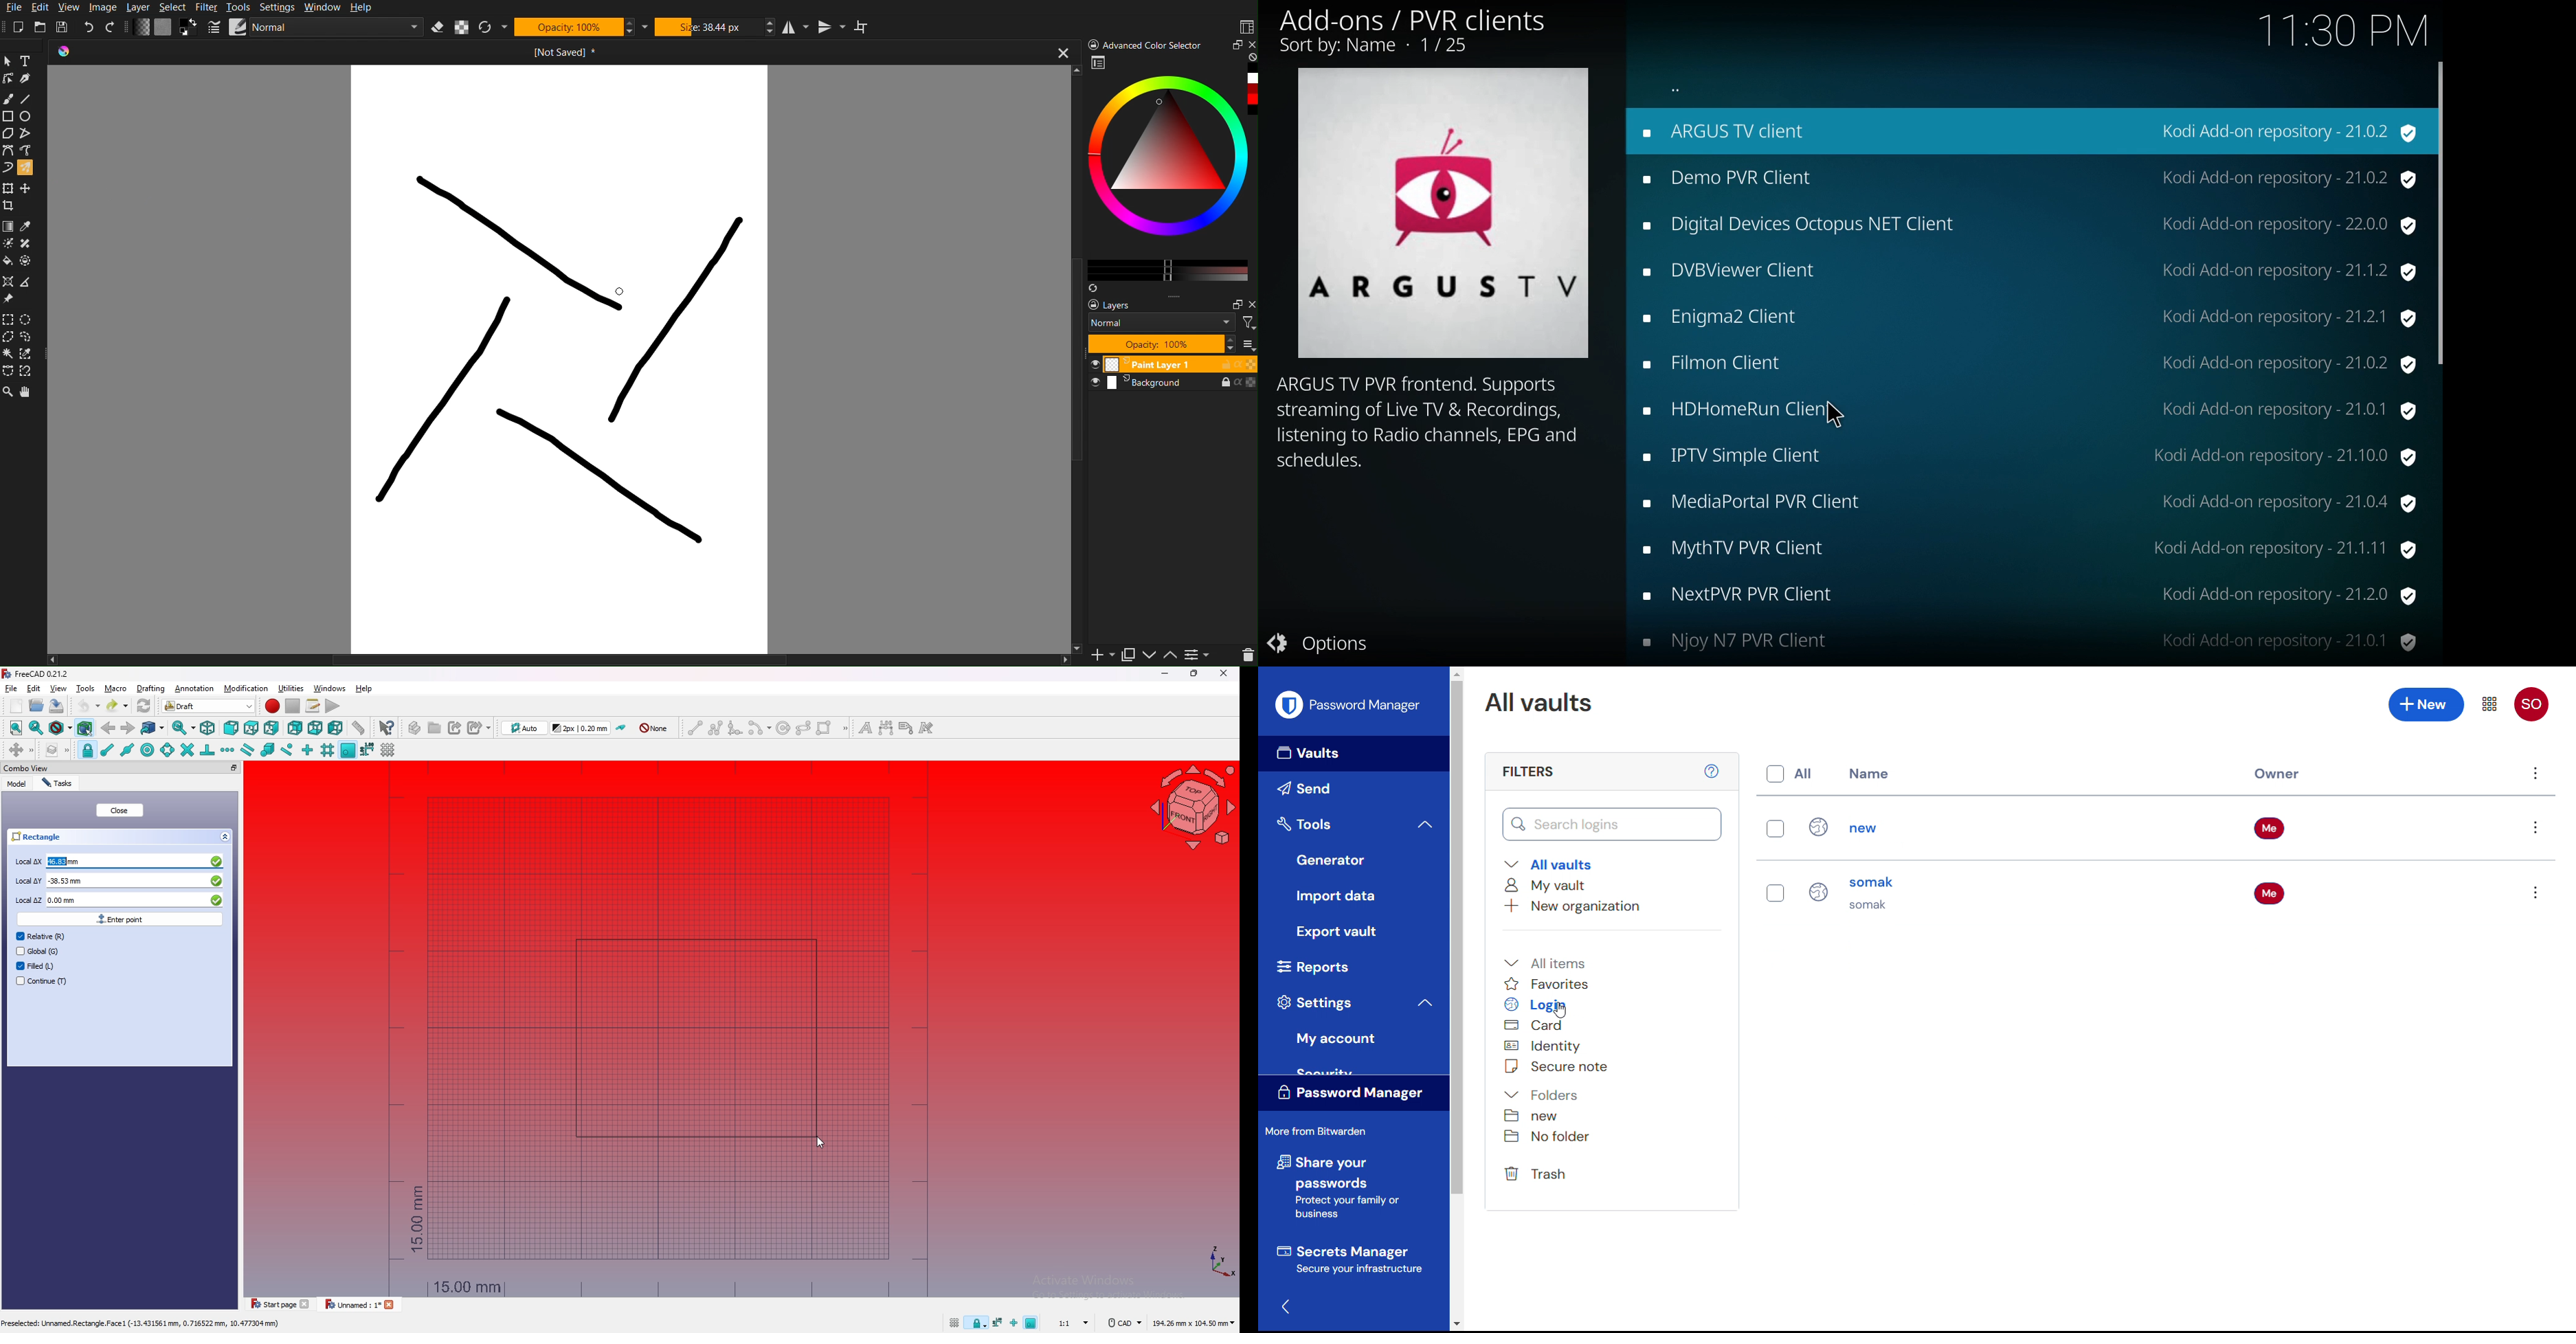 Image resolution: width=2576 pixels, height=1344 pixels. I want to click on more, so click(1185, 297).